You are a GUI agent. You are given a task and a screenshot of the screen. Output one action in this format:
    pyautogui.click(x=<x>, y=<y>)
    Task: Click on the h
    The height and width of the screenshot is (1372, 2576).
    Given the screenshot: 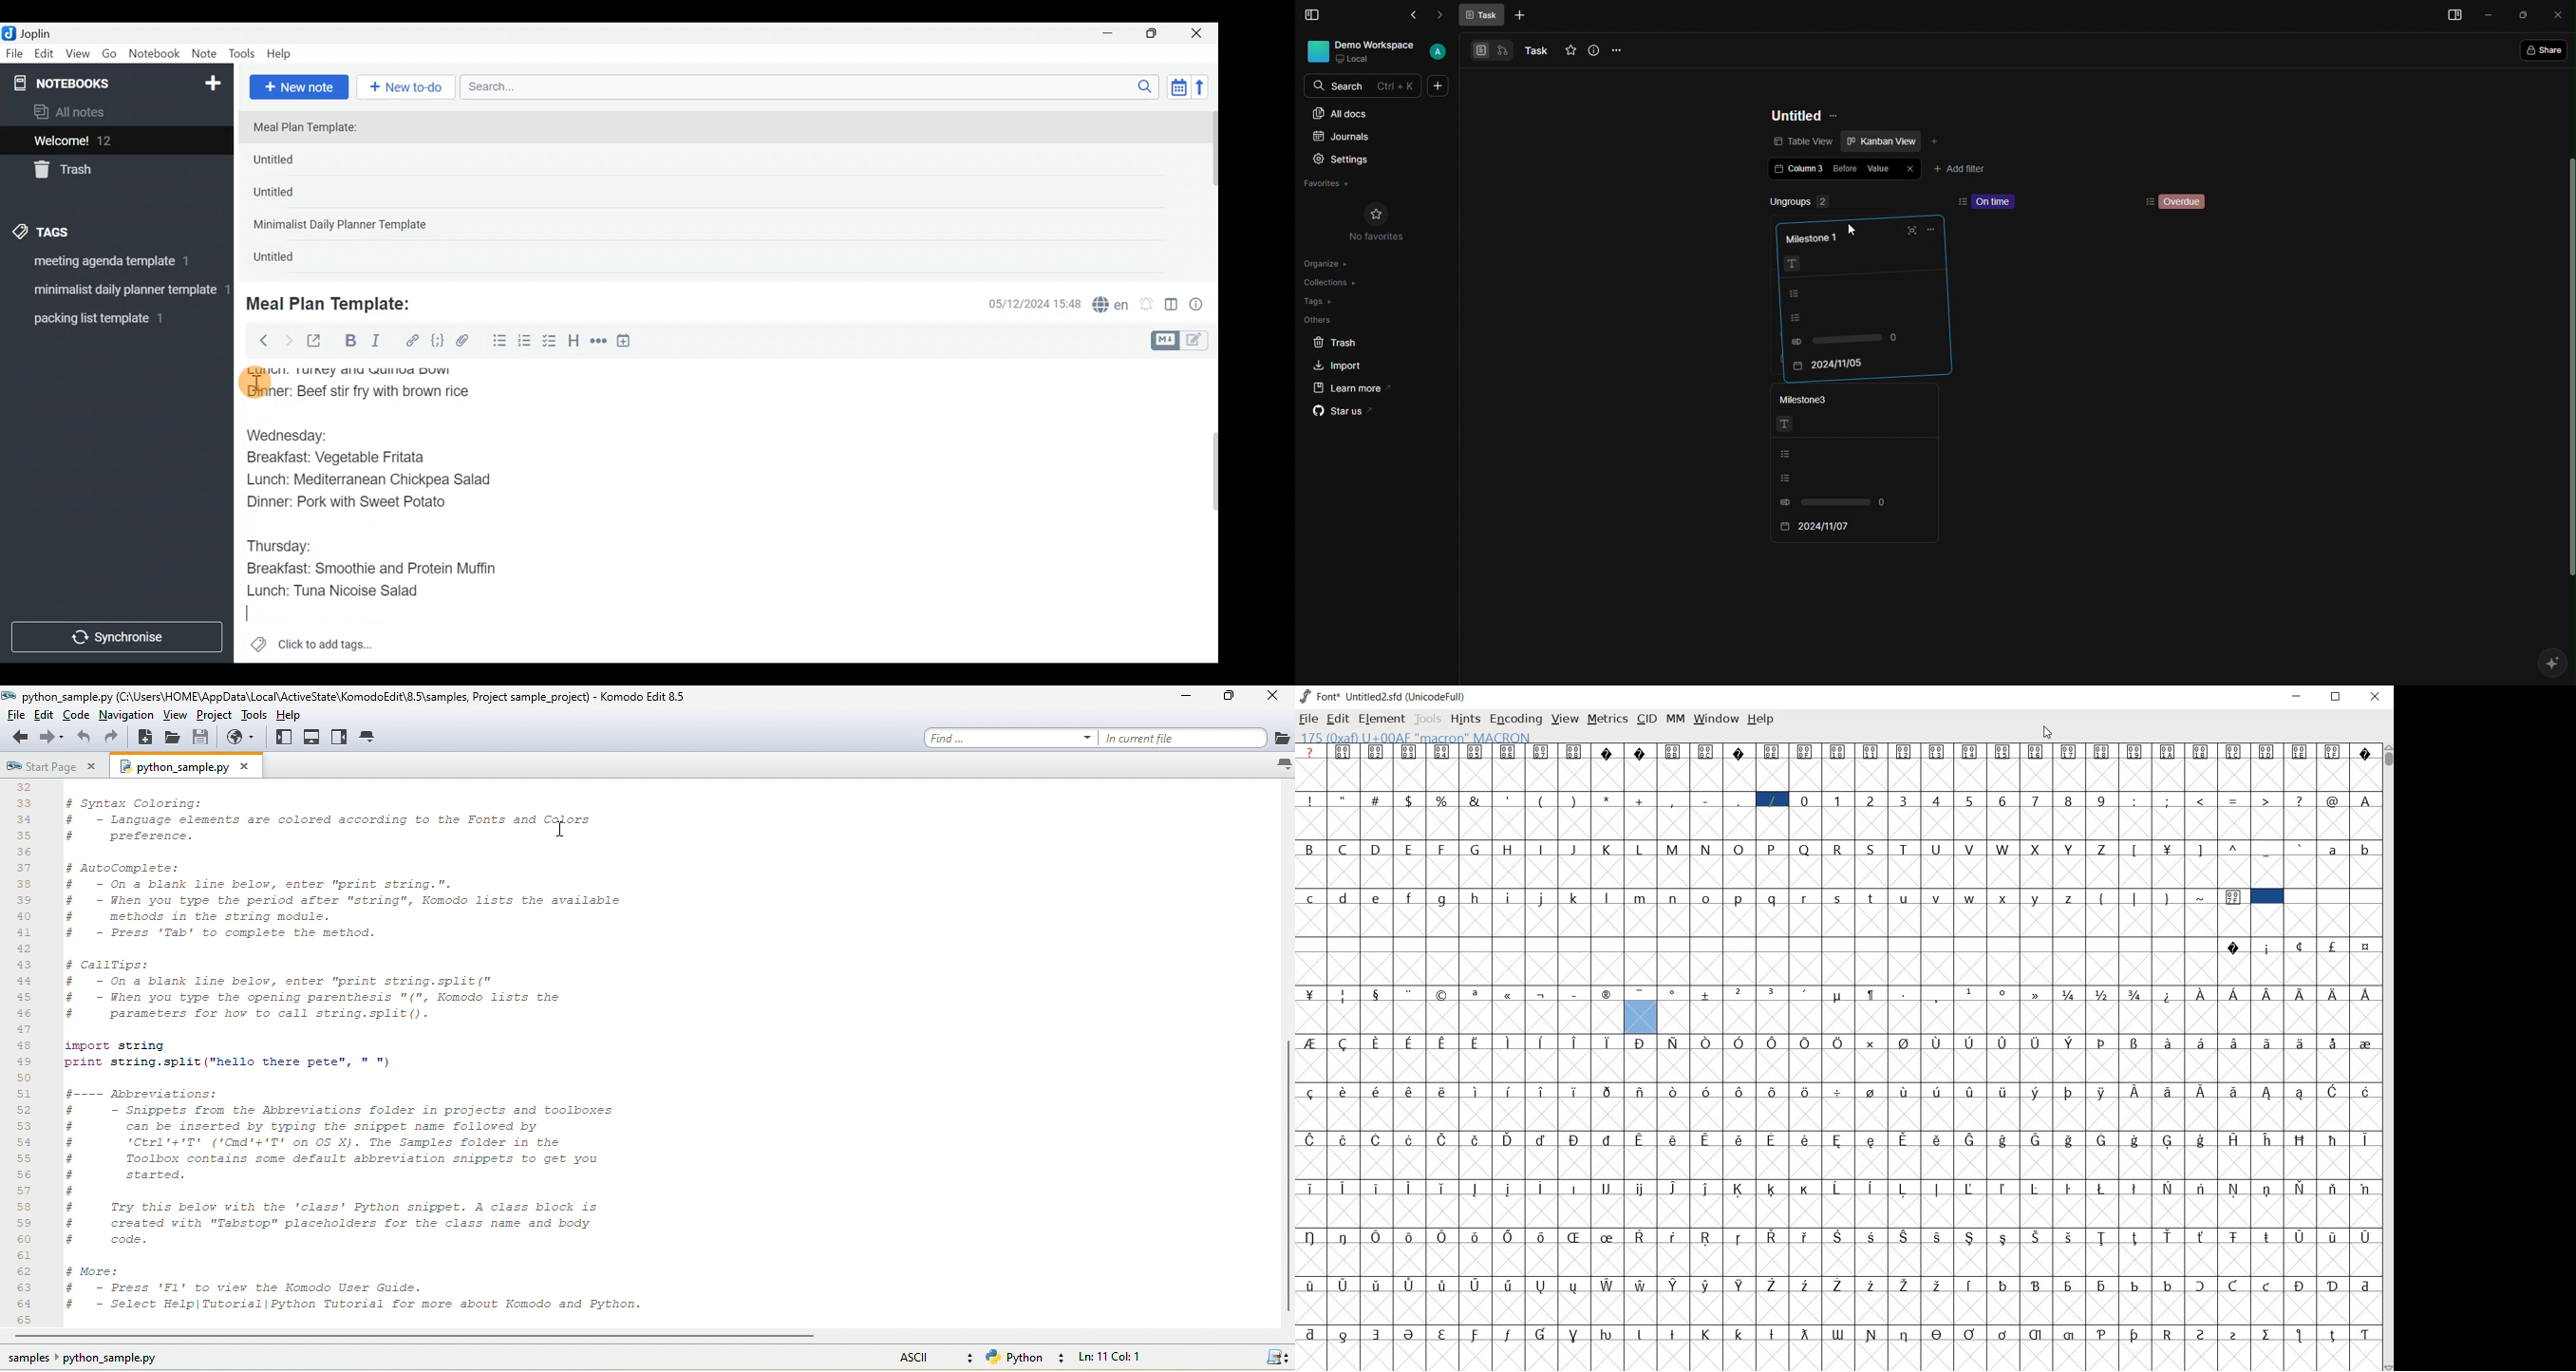 What is the action you would take?
    pyautogui.click(x=1476, y=897)
    